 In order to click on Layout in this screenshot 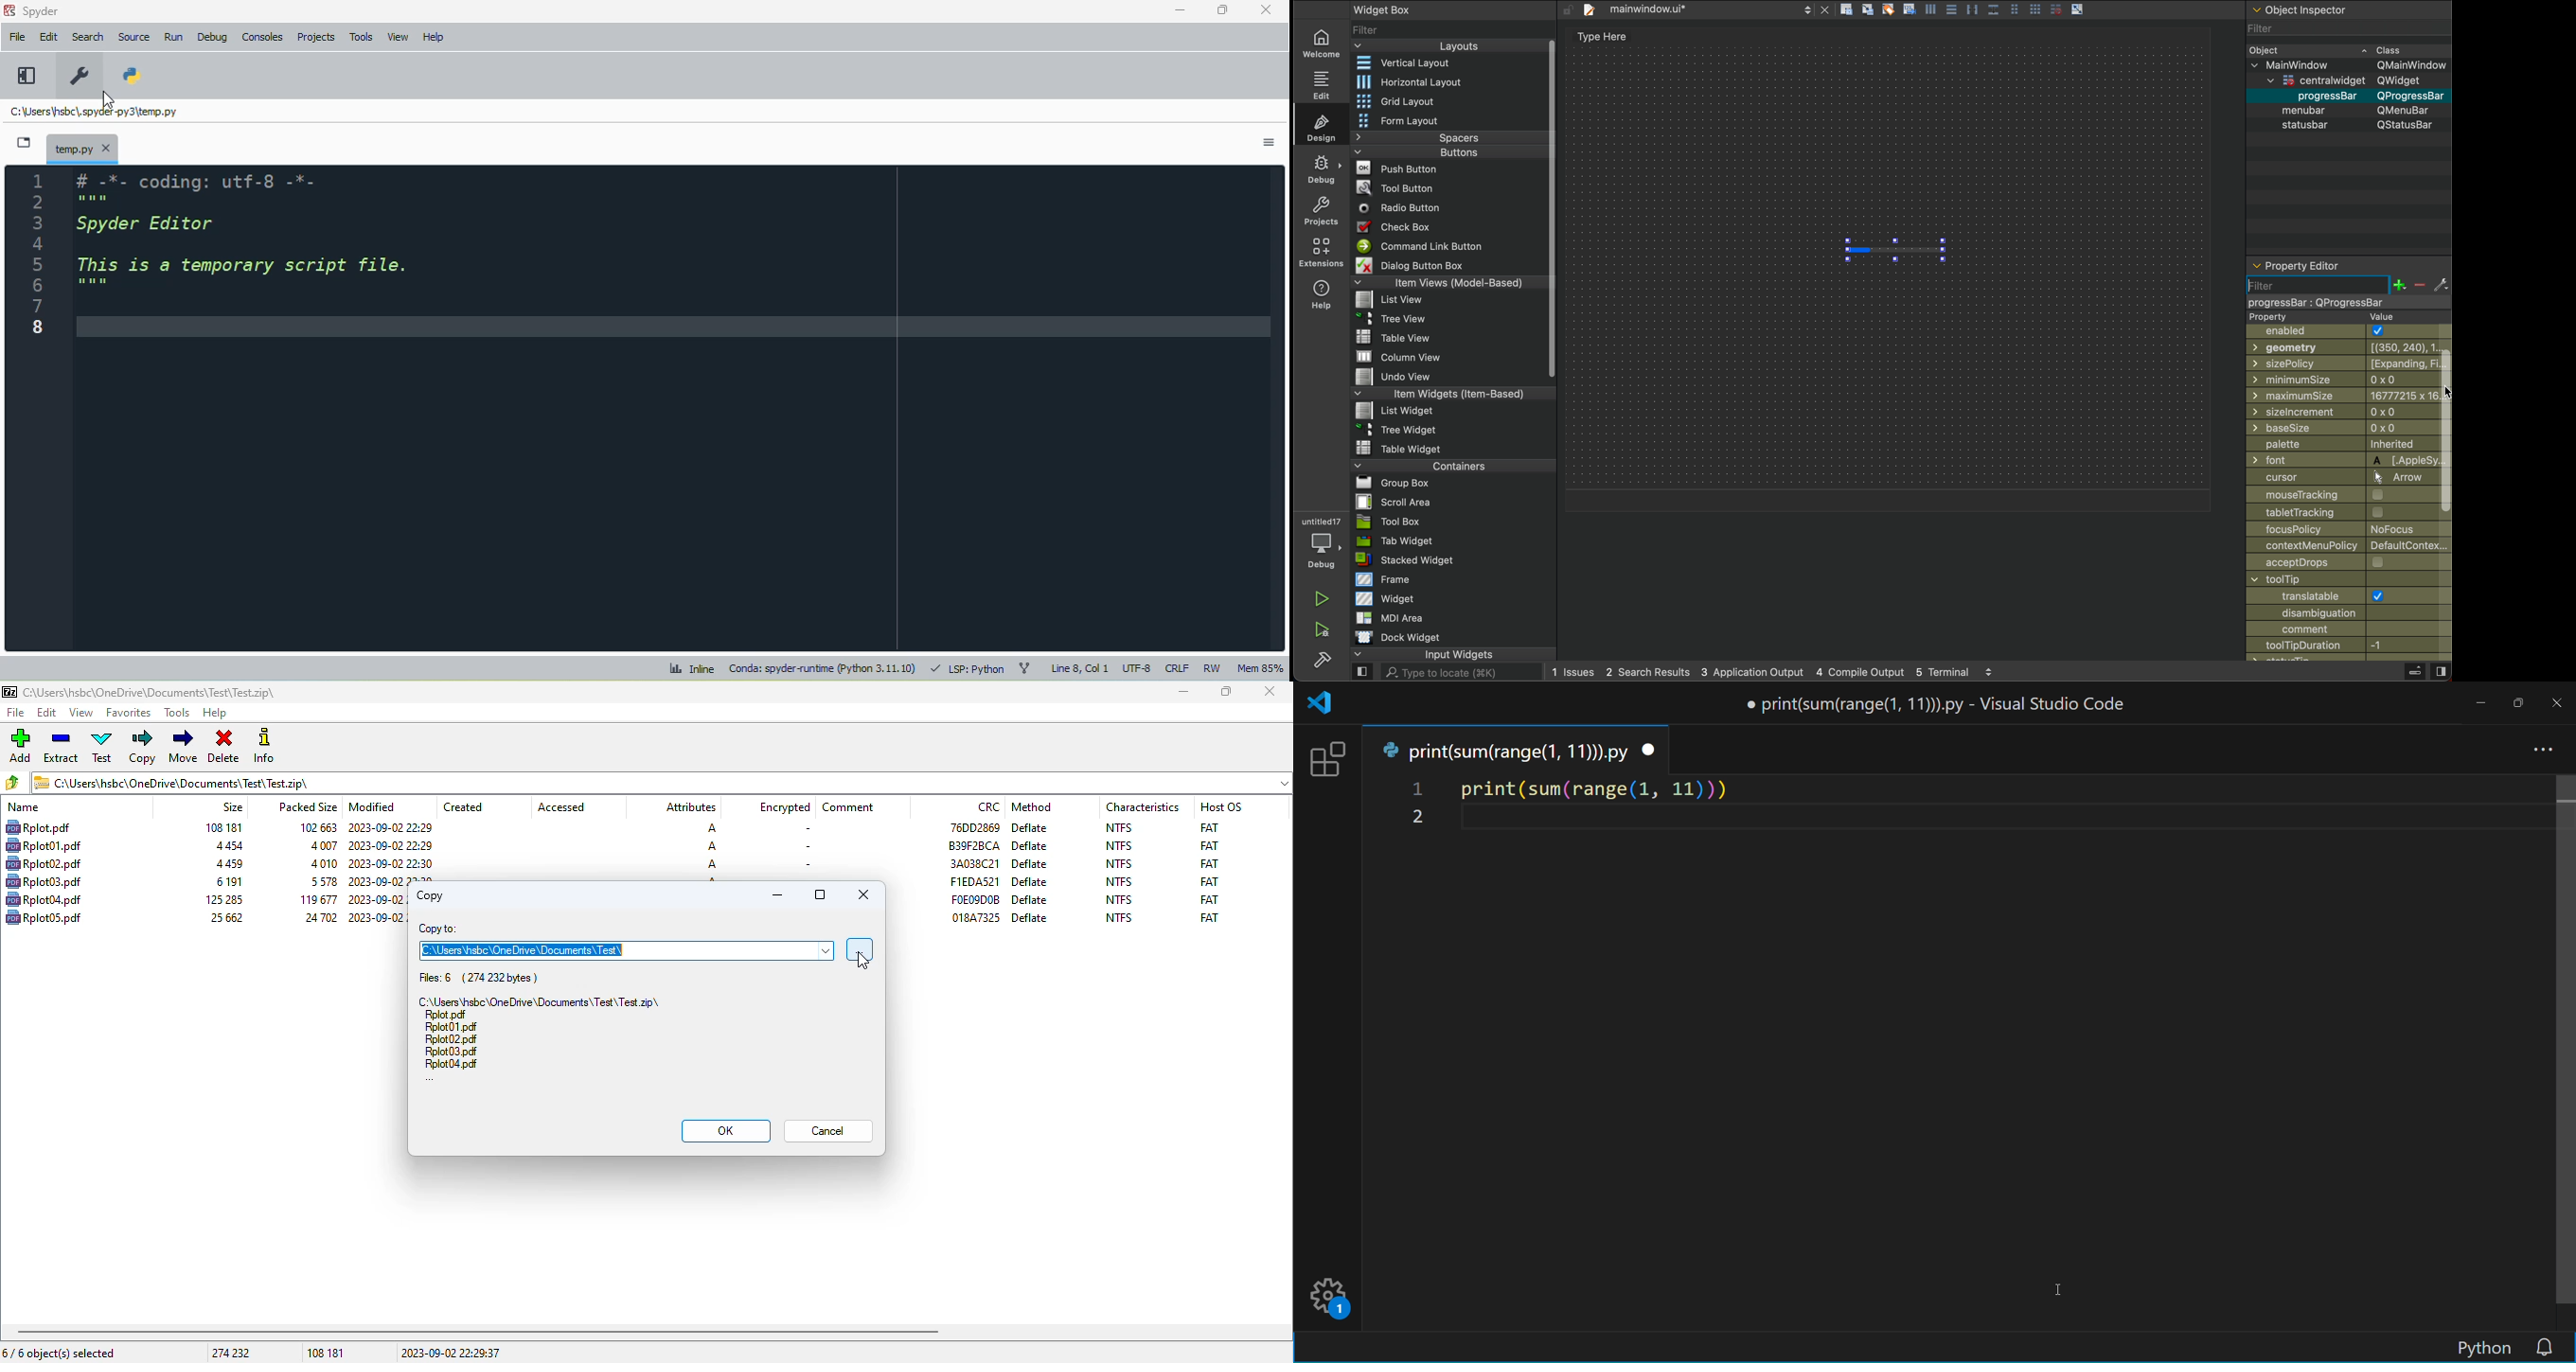, I will do `click(1441, 46)`.